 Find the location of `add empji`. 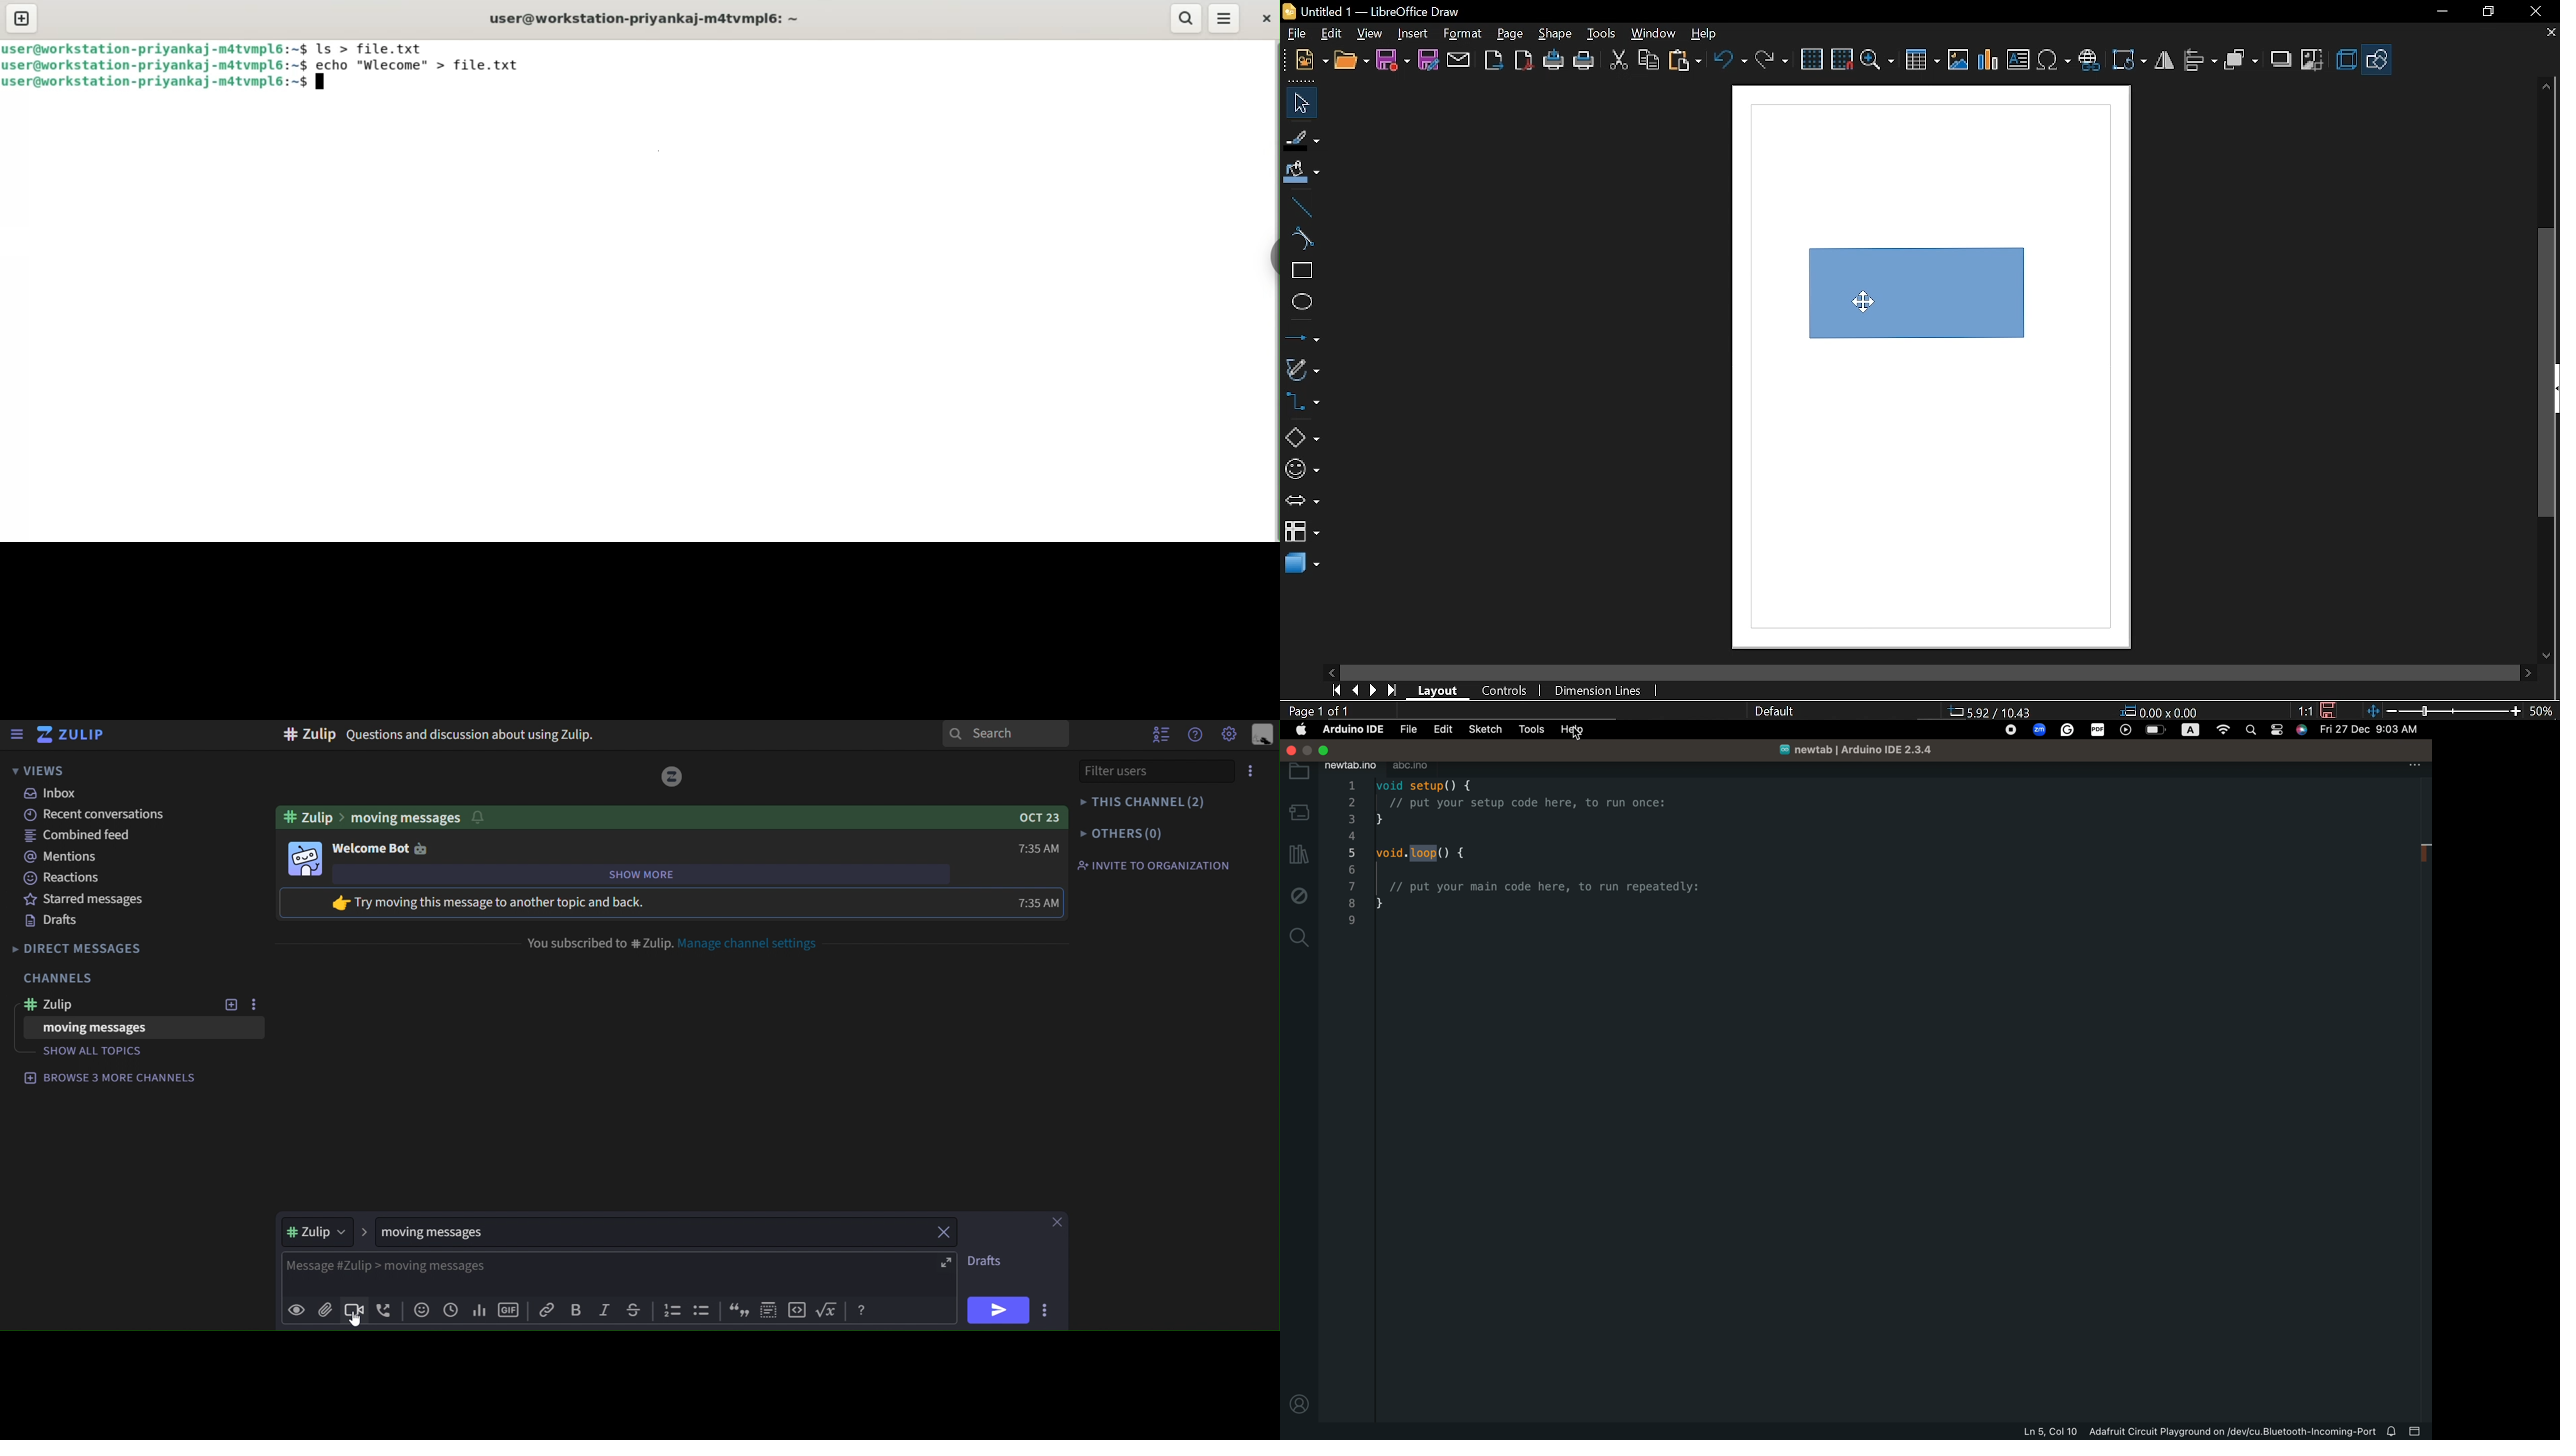

add empji is located at coordinates (420, 1313).